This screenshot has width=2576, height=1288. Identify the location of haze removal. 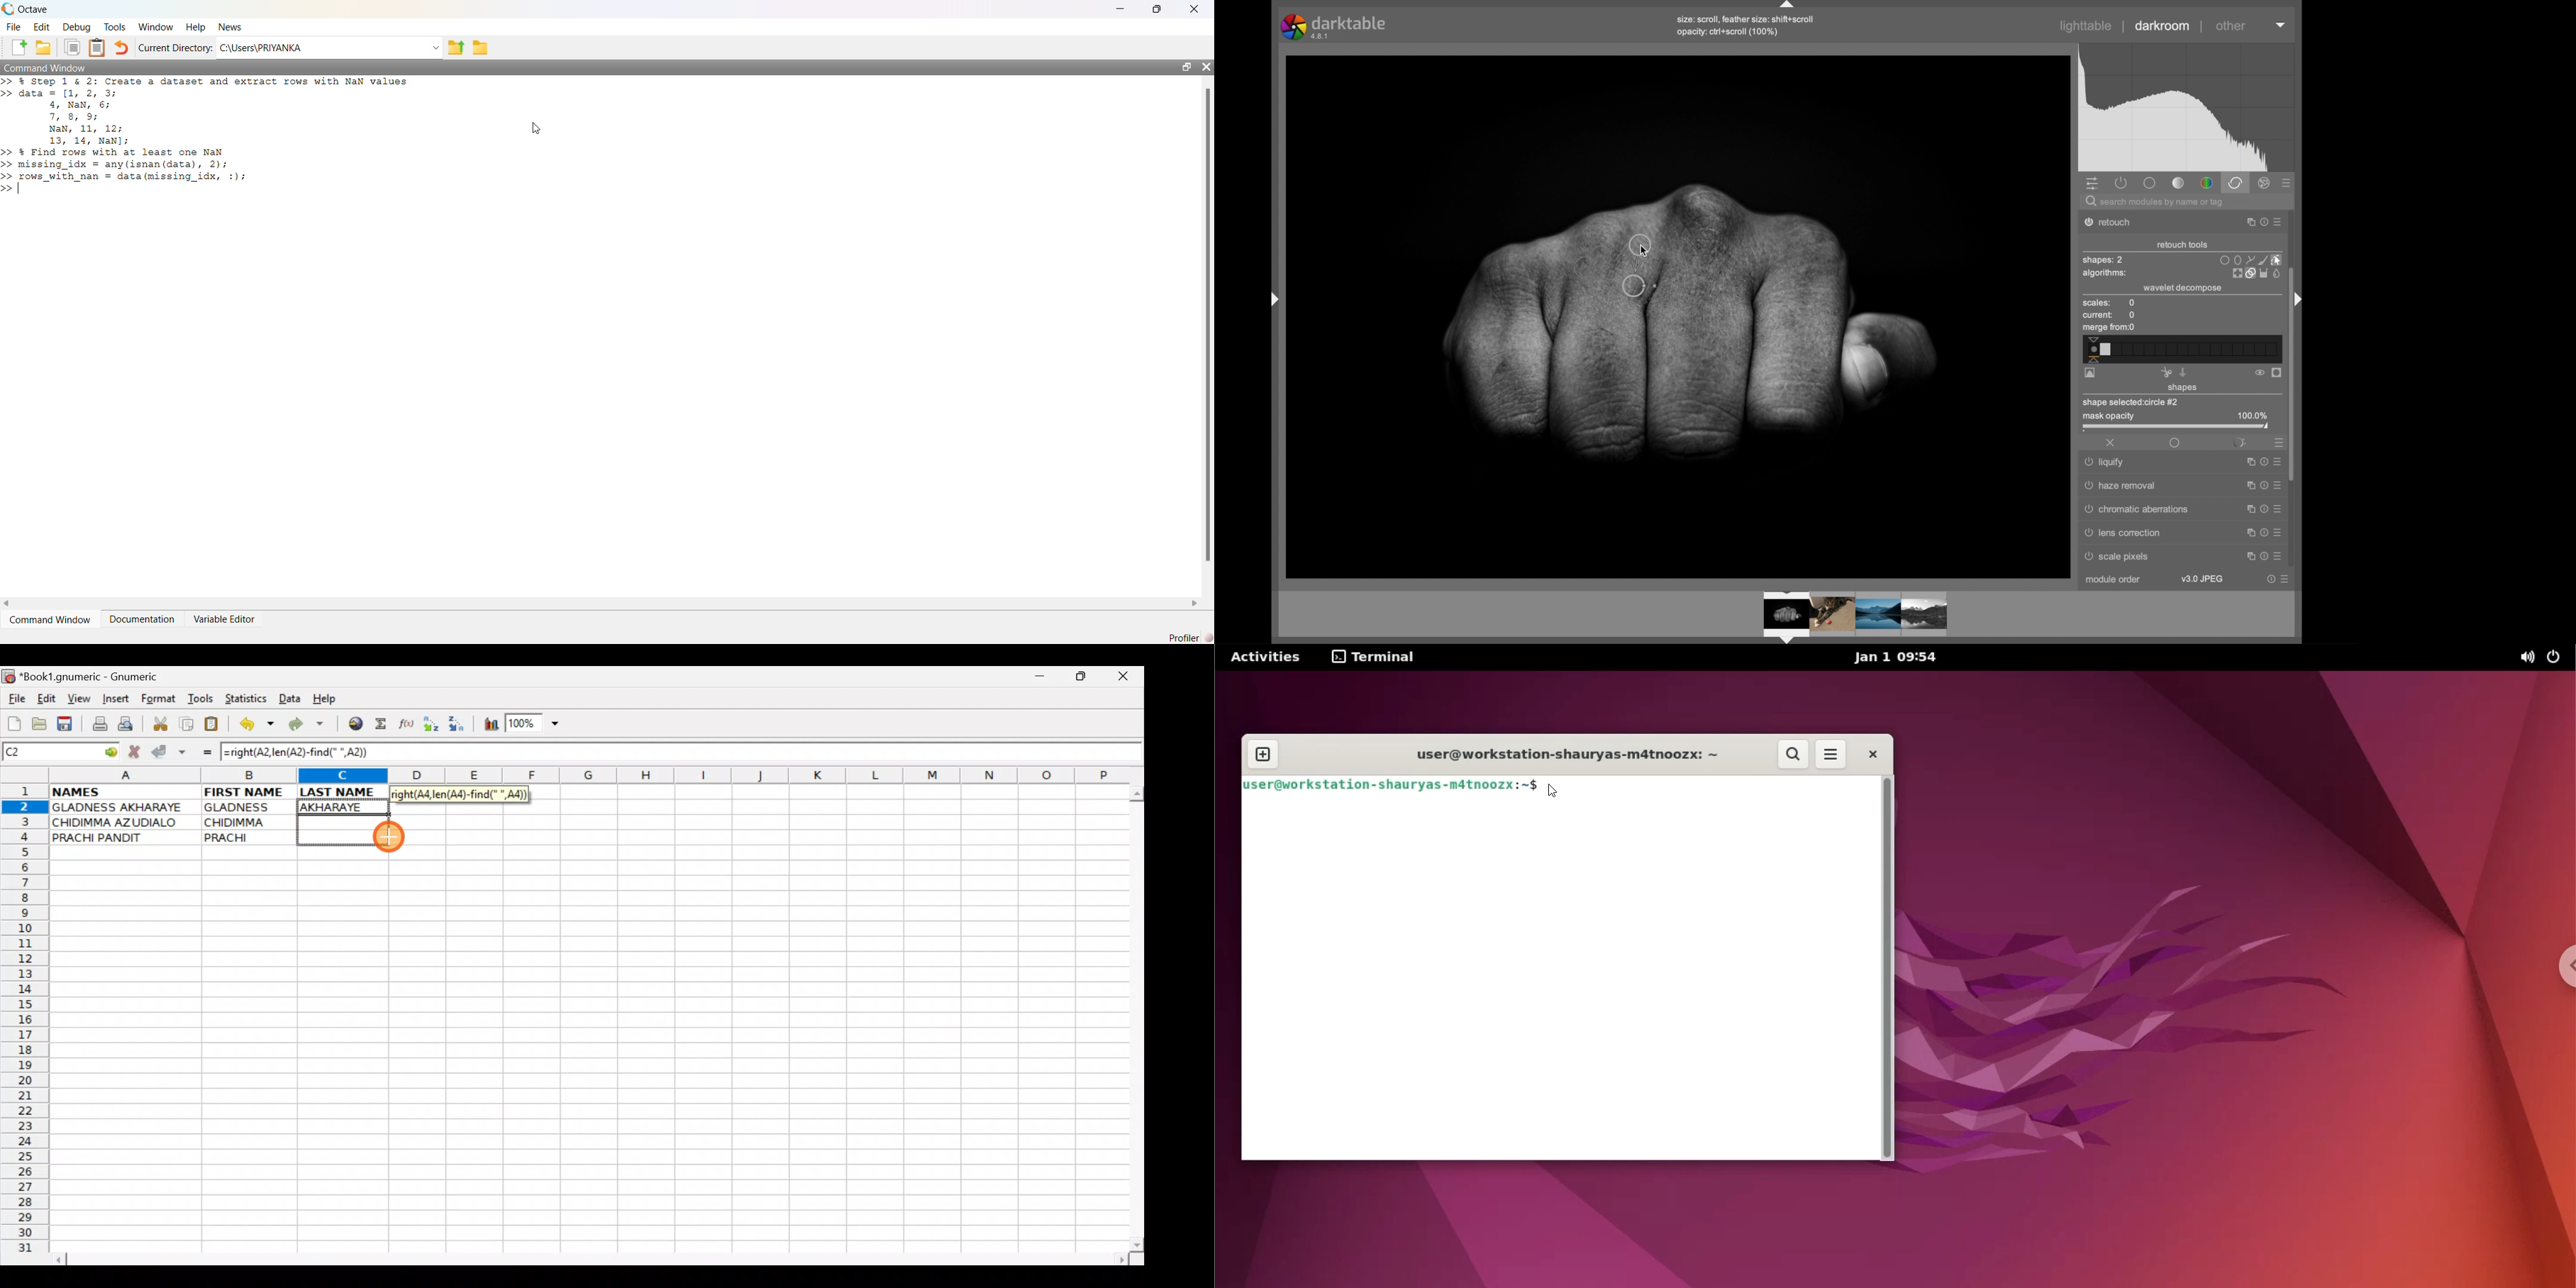
(2121, 485).